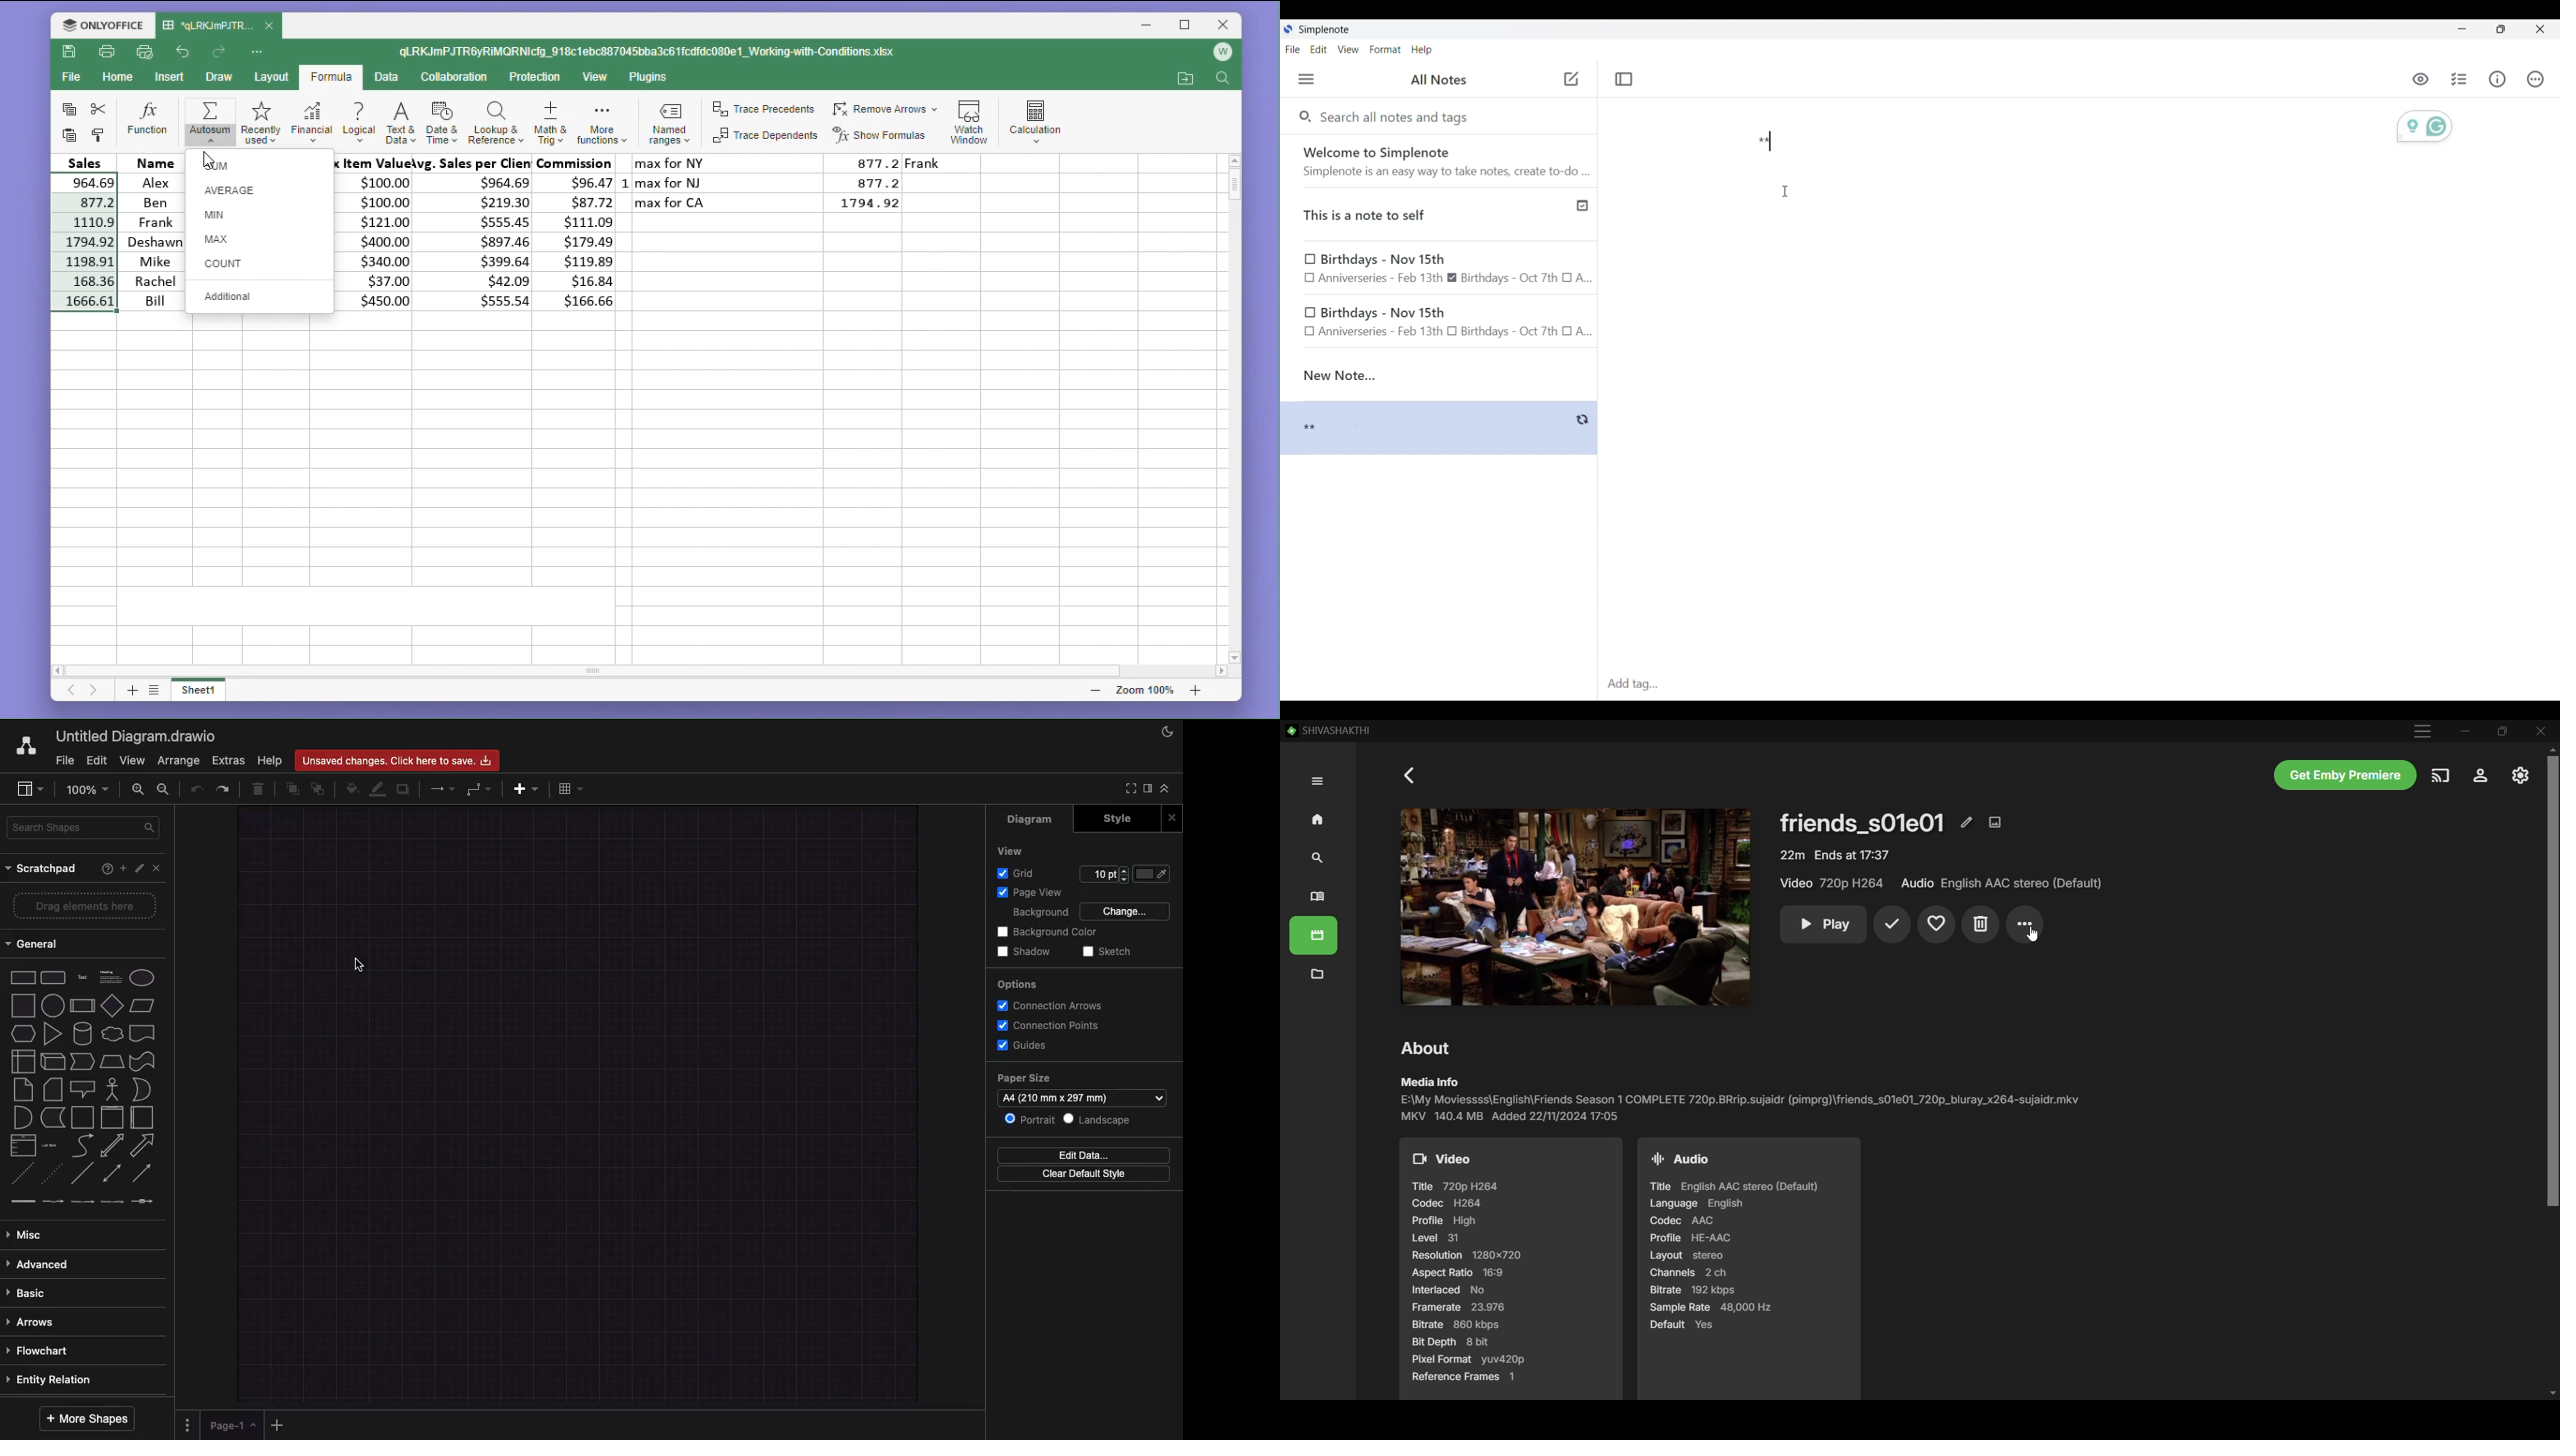  I want to click on cut, so click(102, 109).